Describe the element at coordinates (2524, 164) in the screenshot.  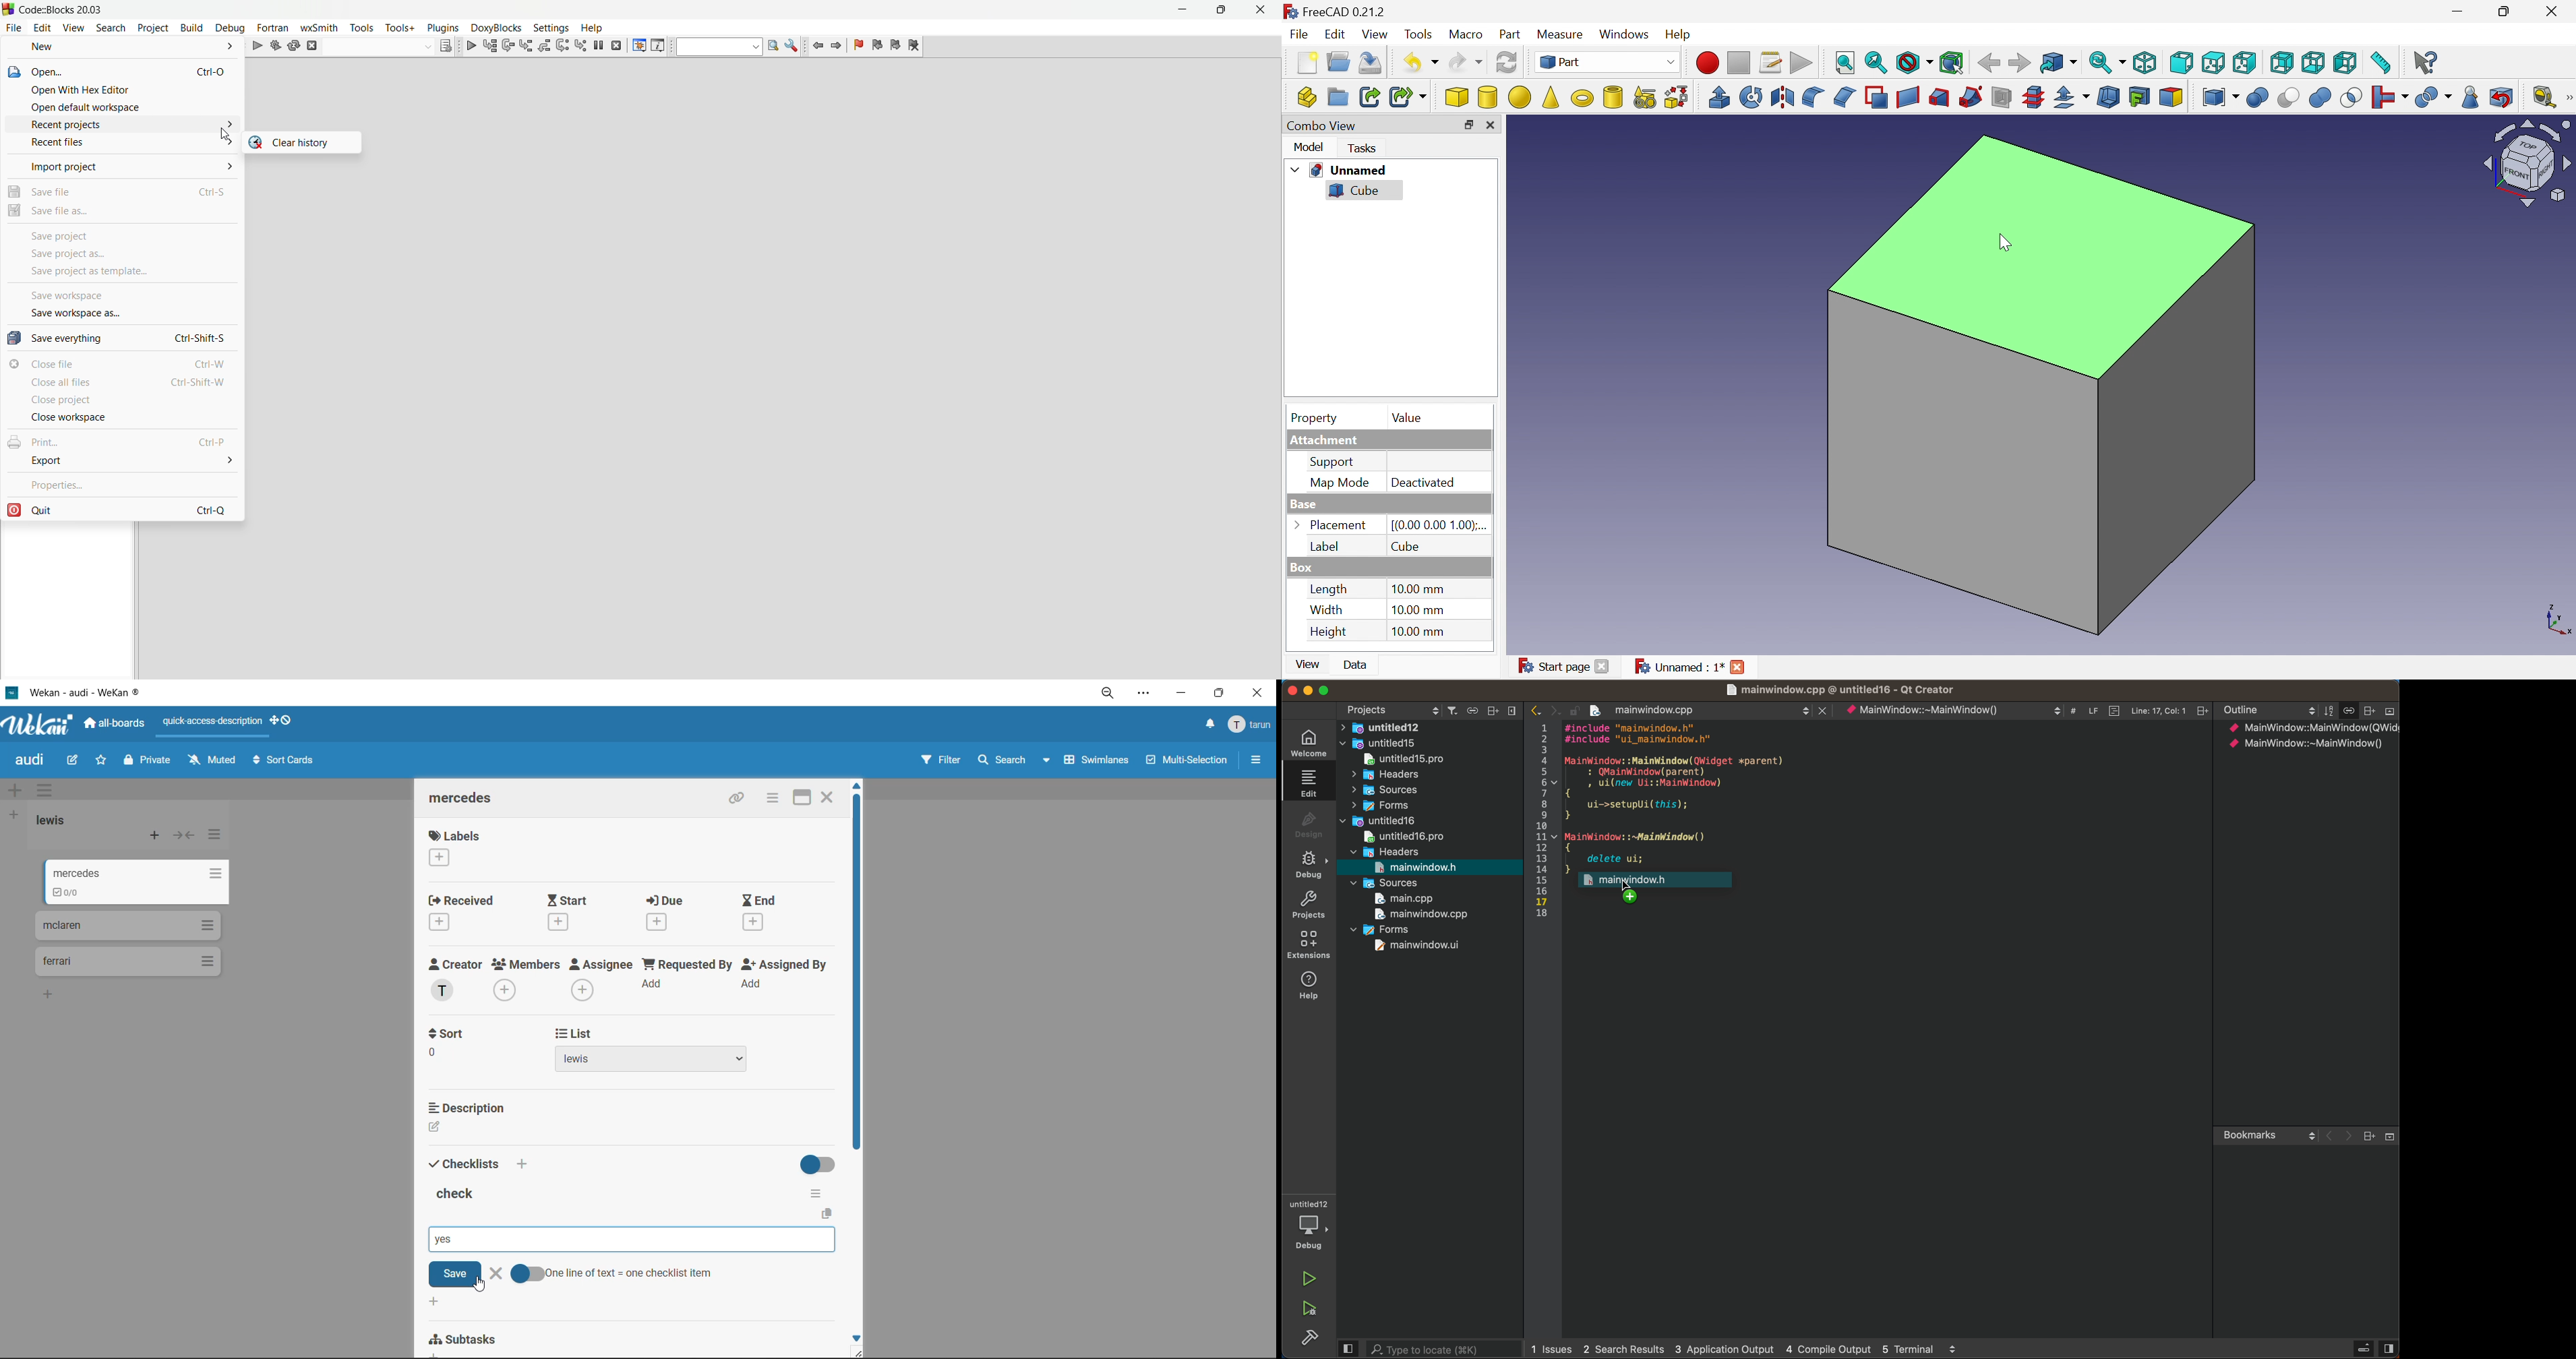
I see `Viewing angle` at that location.